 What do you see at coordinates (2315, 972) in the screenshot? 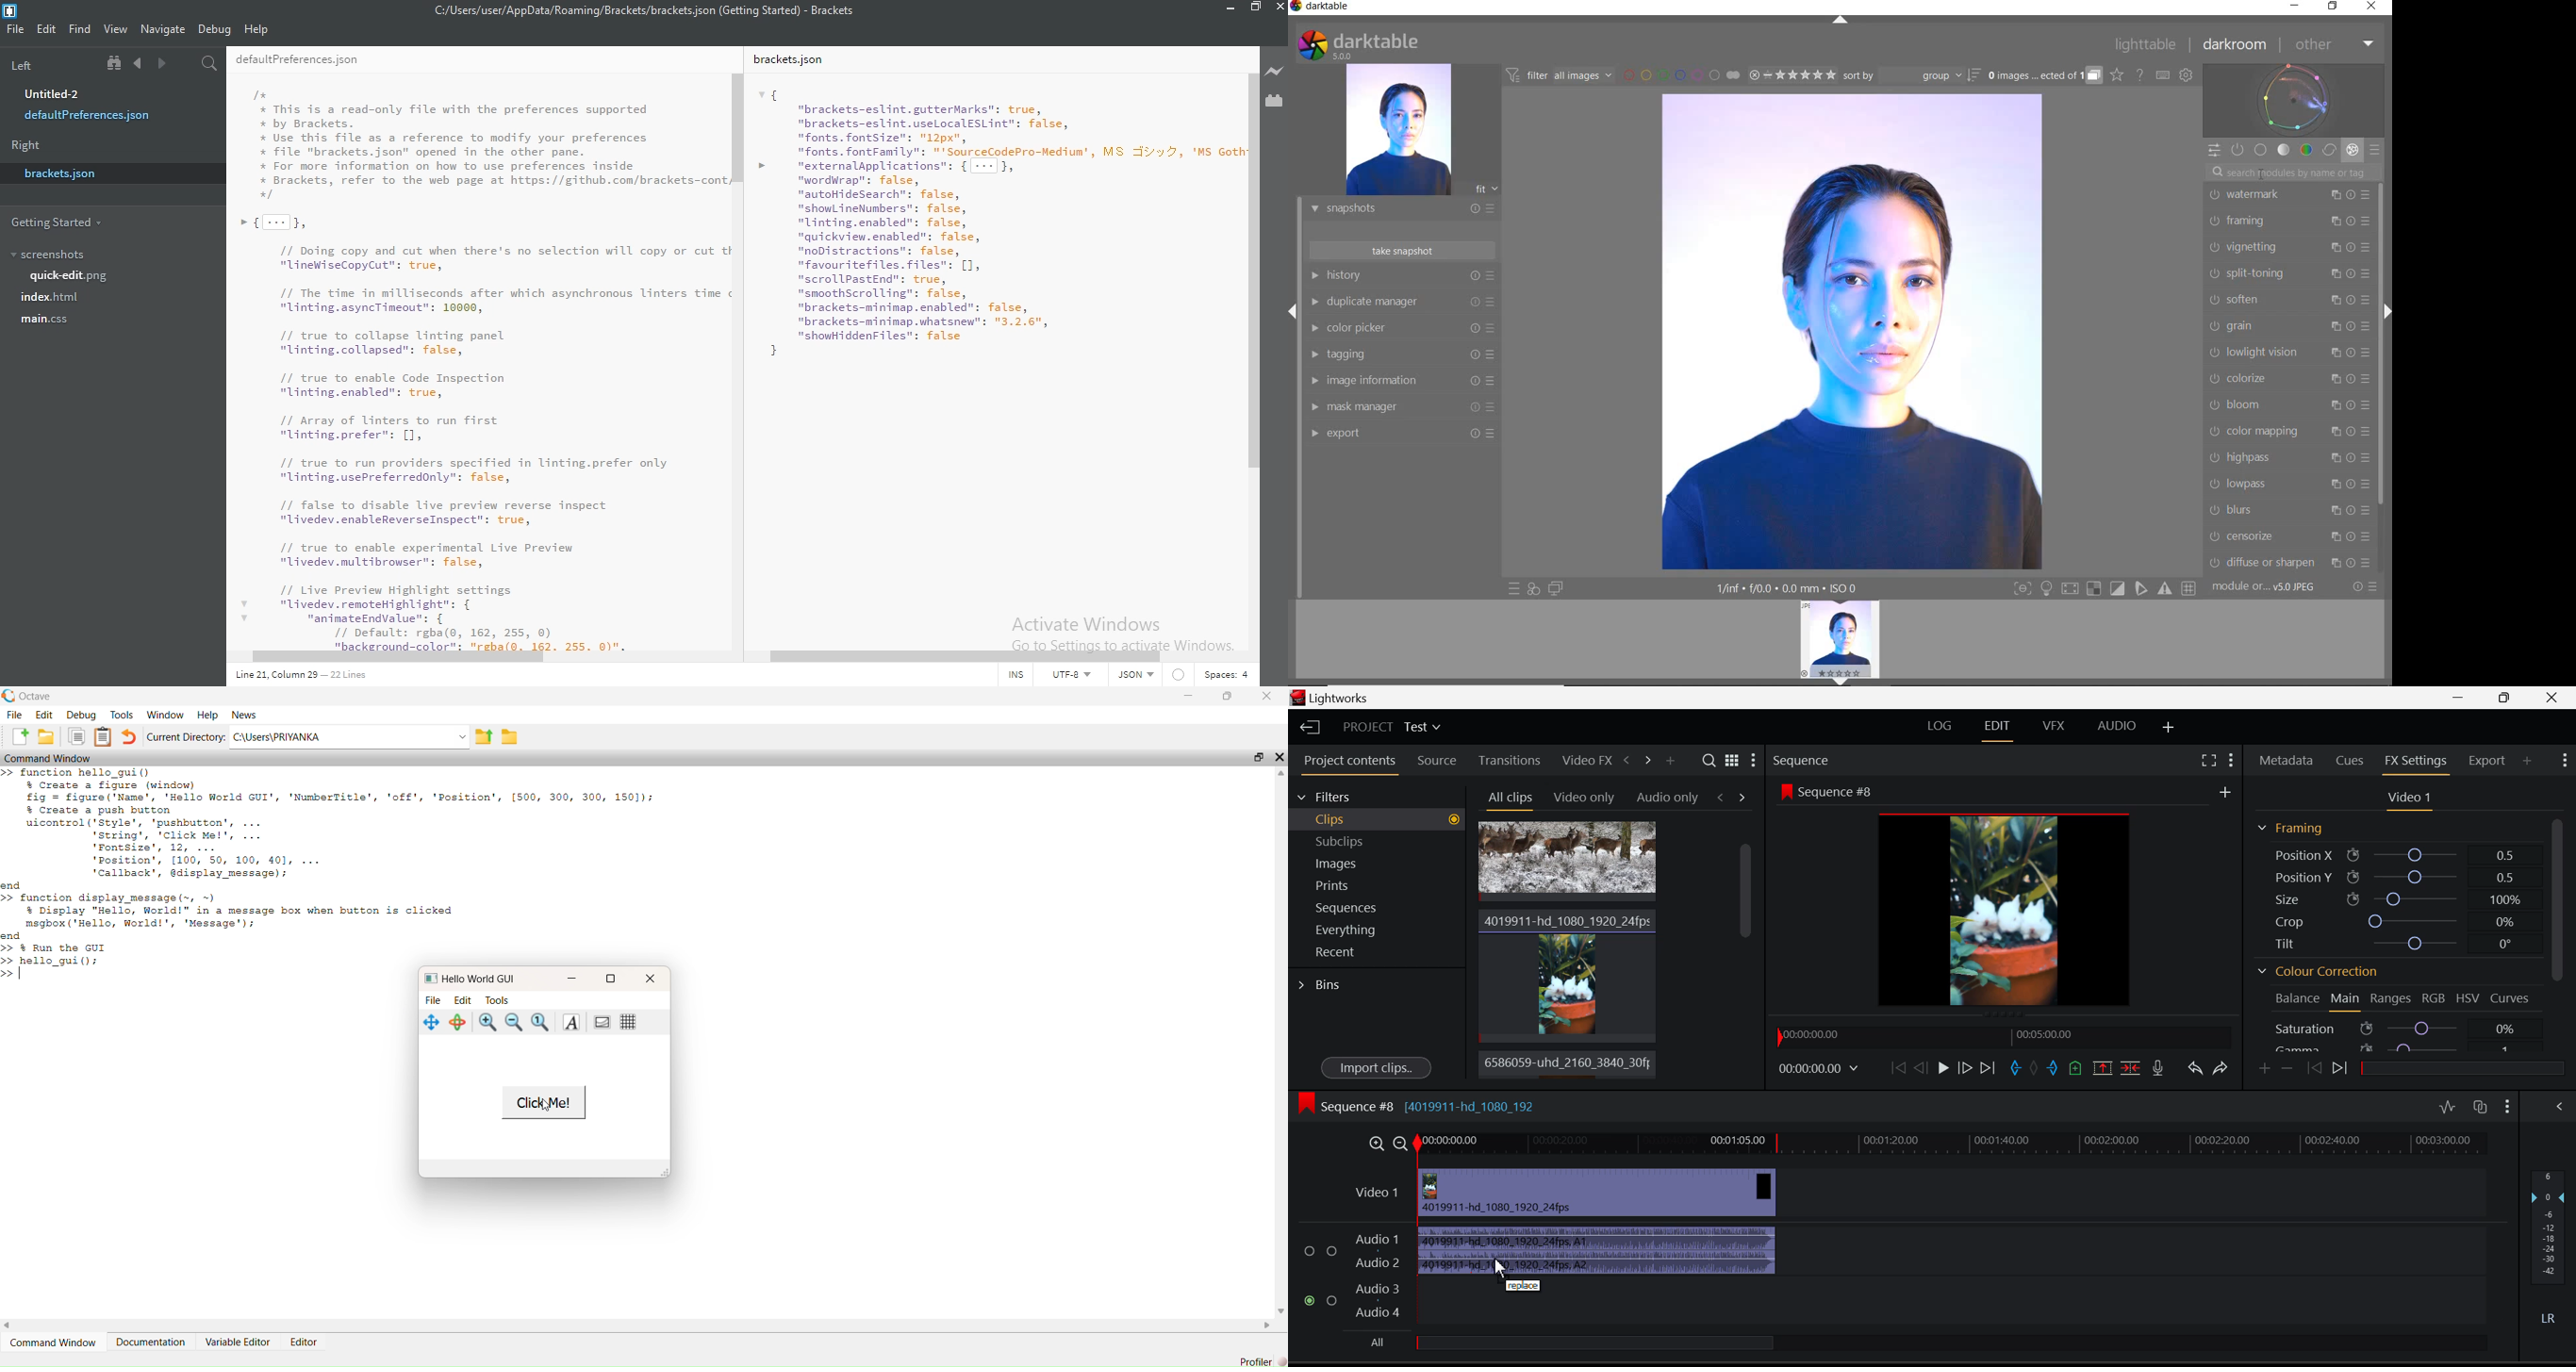
I see `Colour Correction Section` at bounding box center [2315, 972].